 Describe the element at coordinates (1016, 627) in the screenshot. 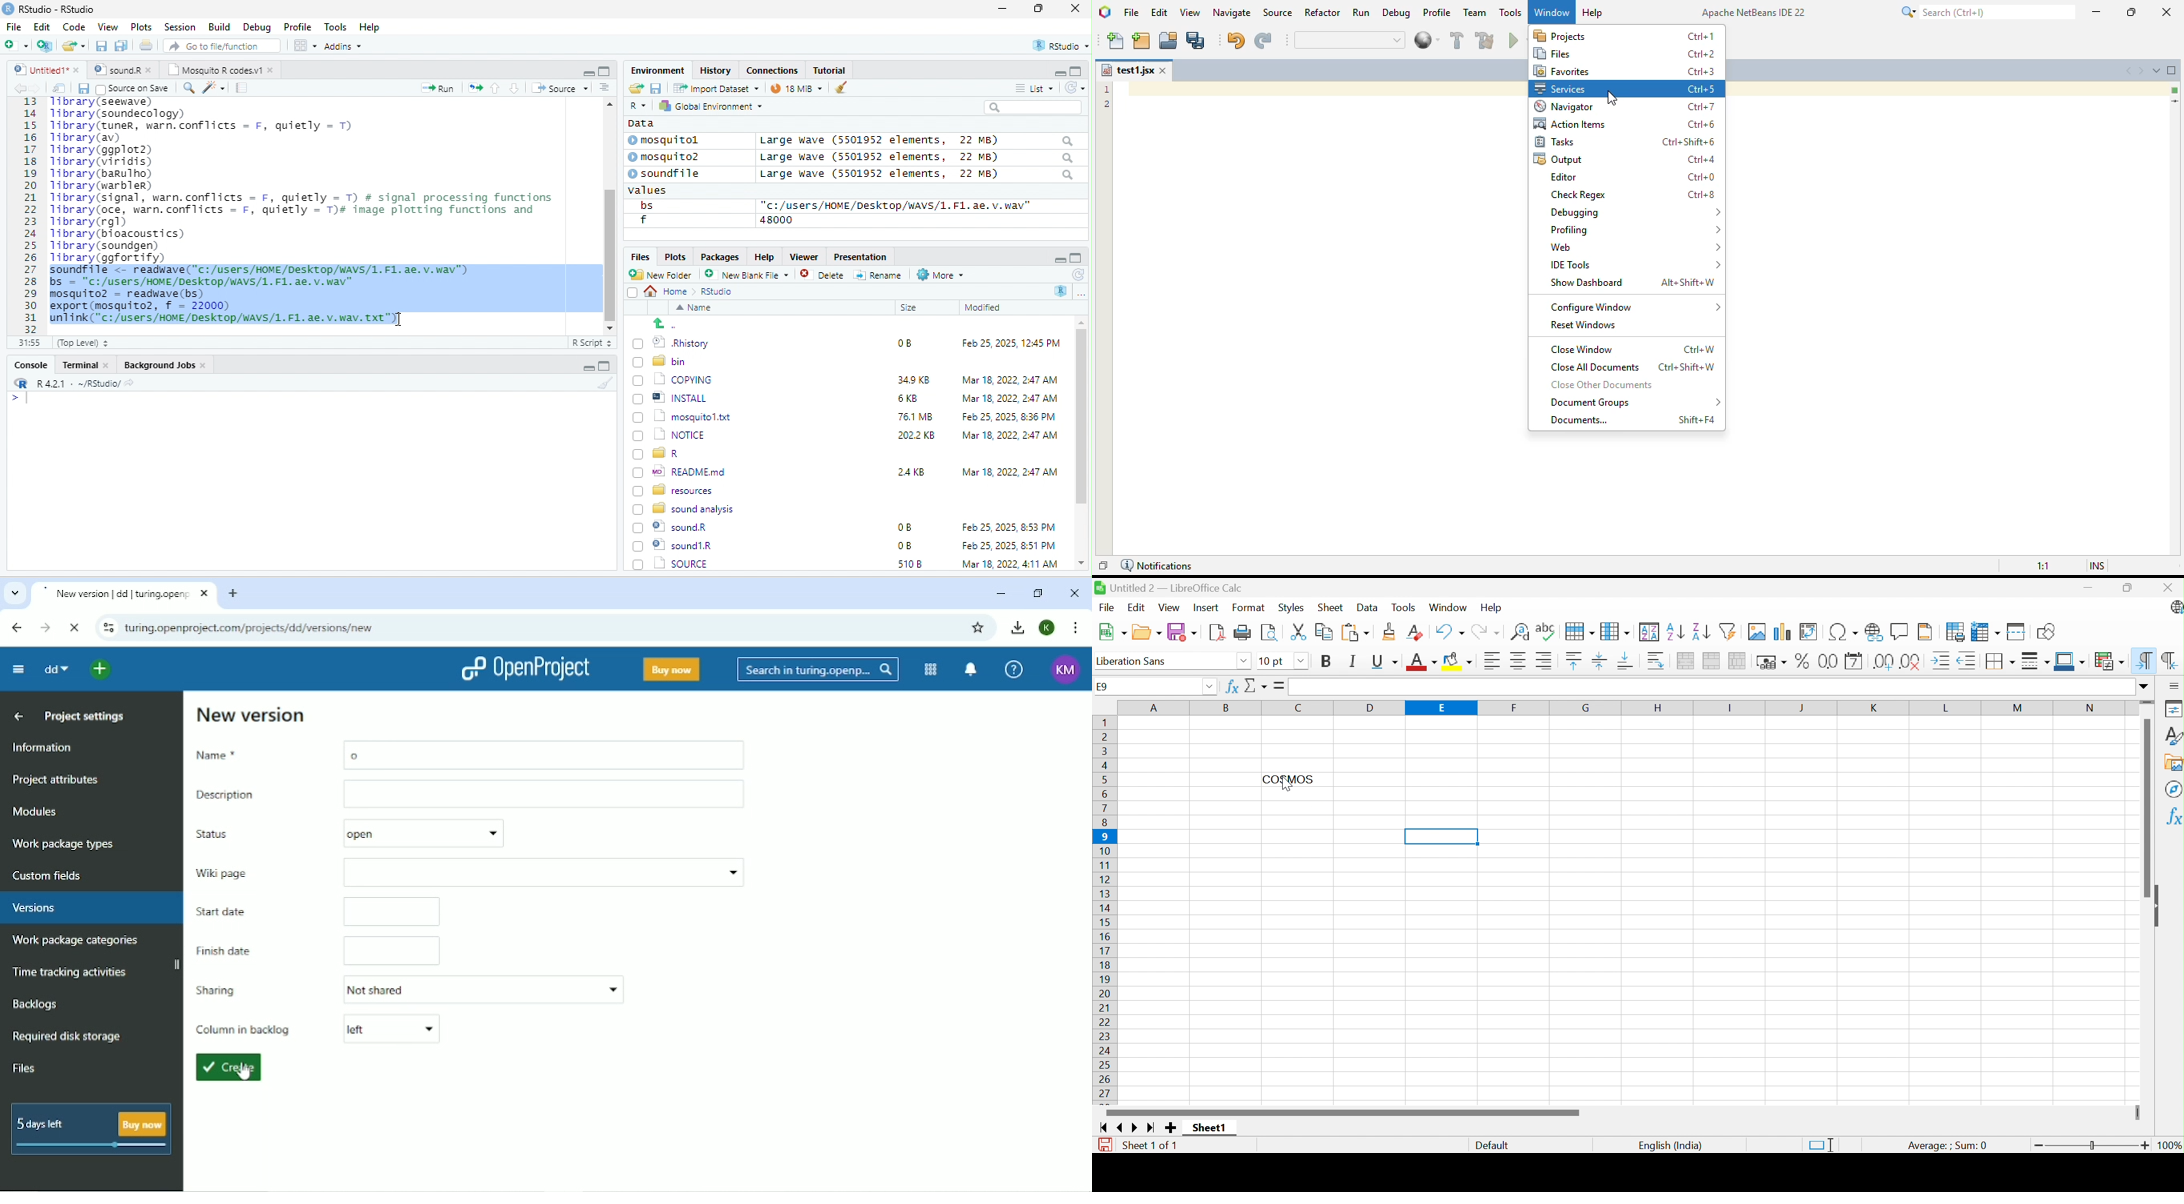

I see `Download` at that location.